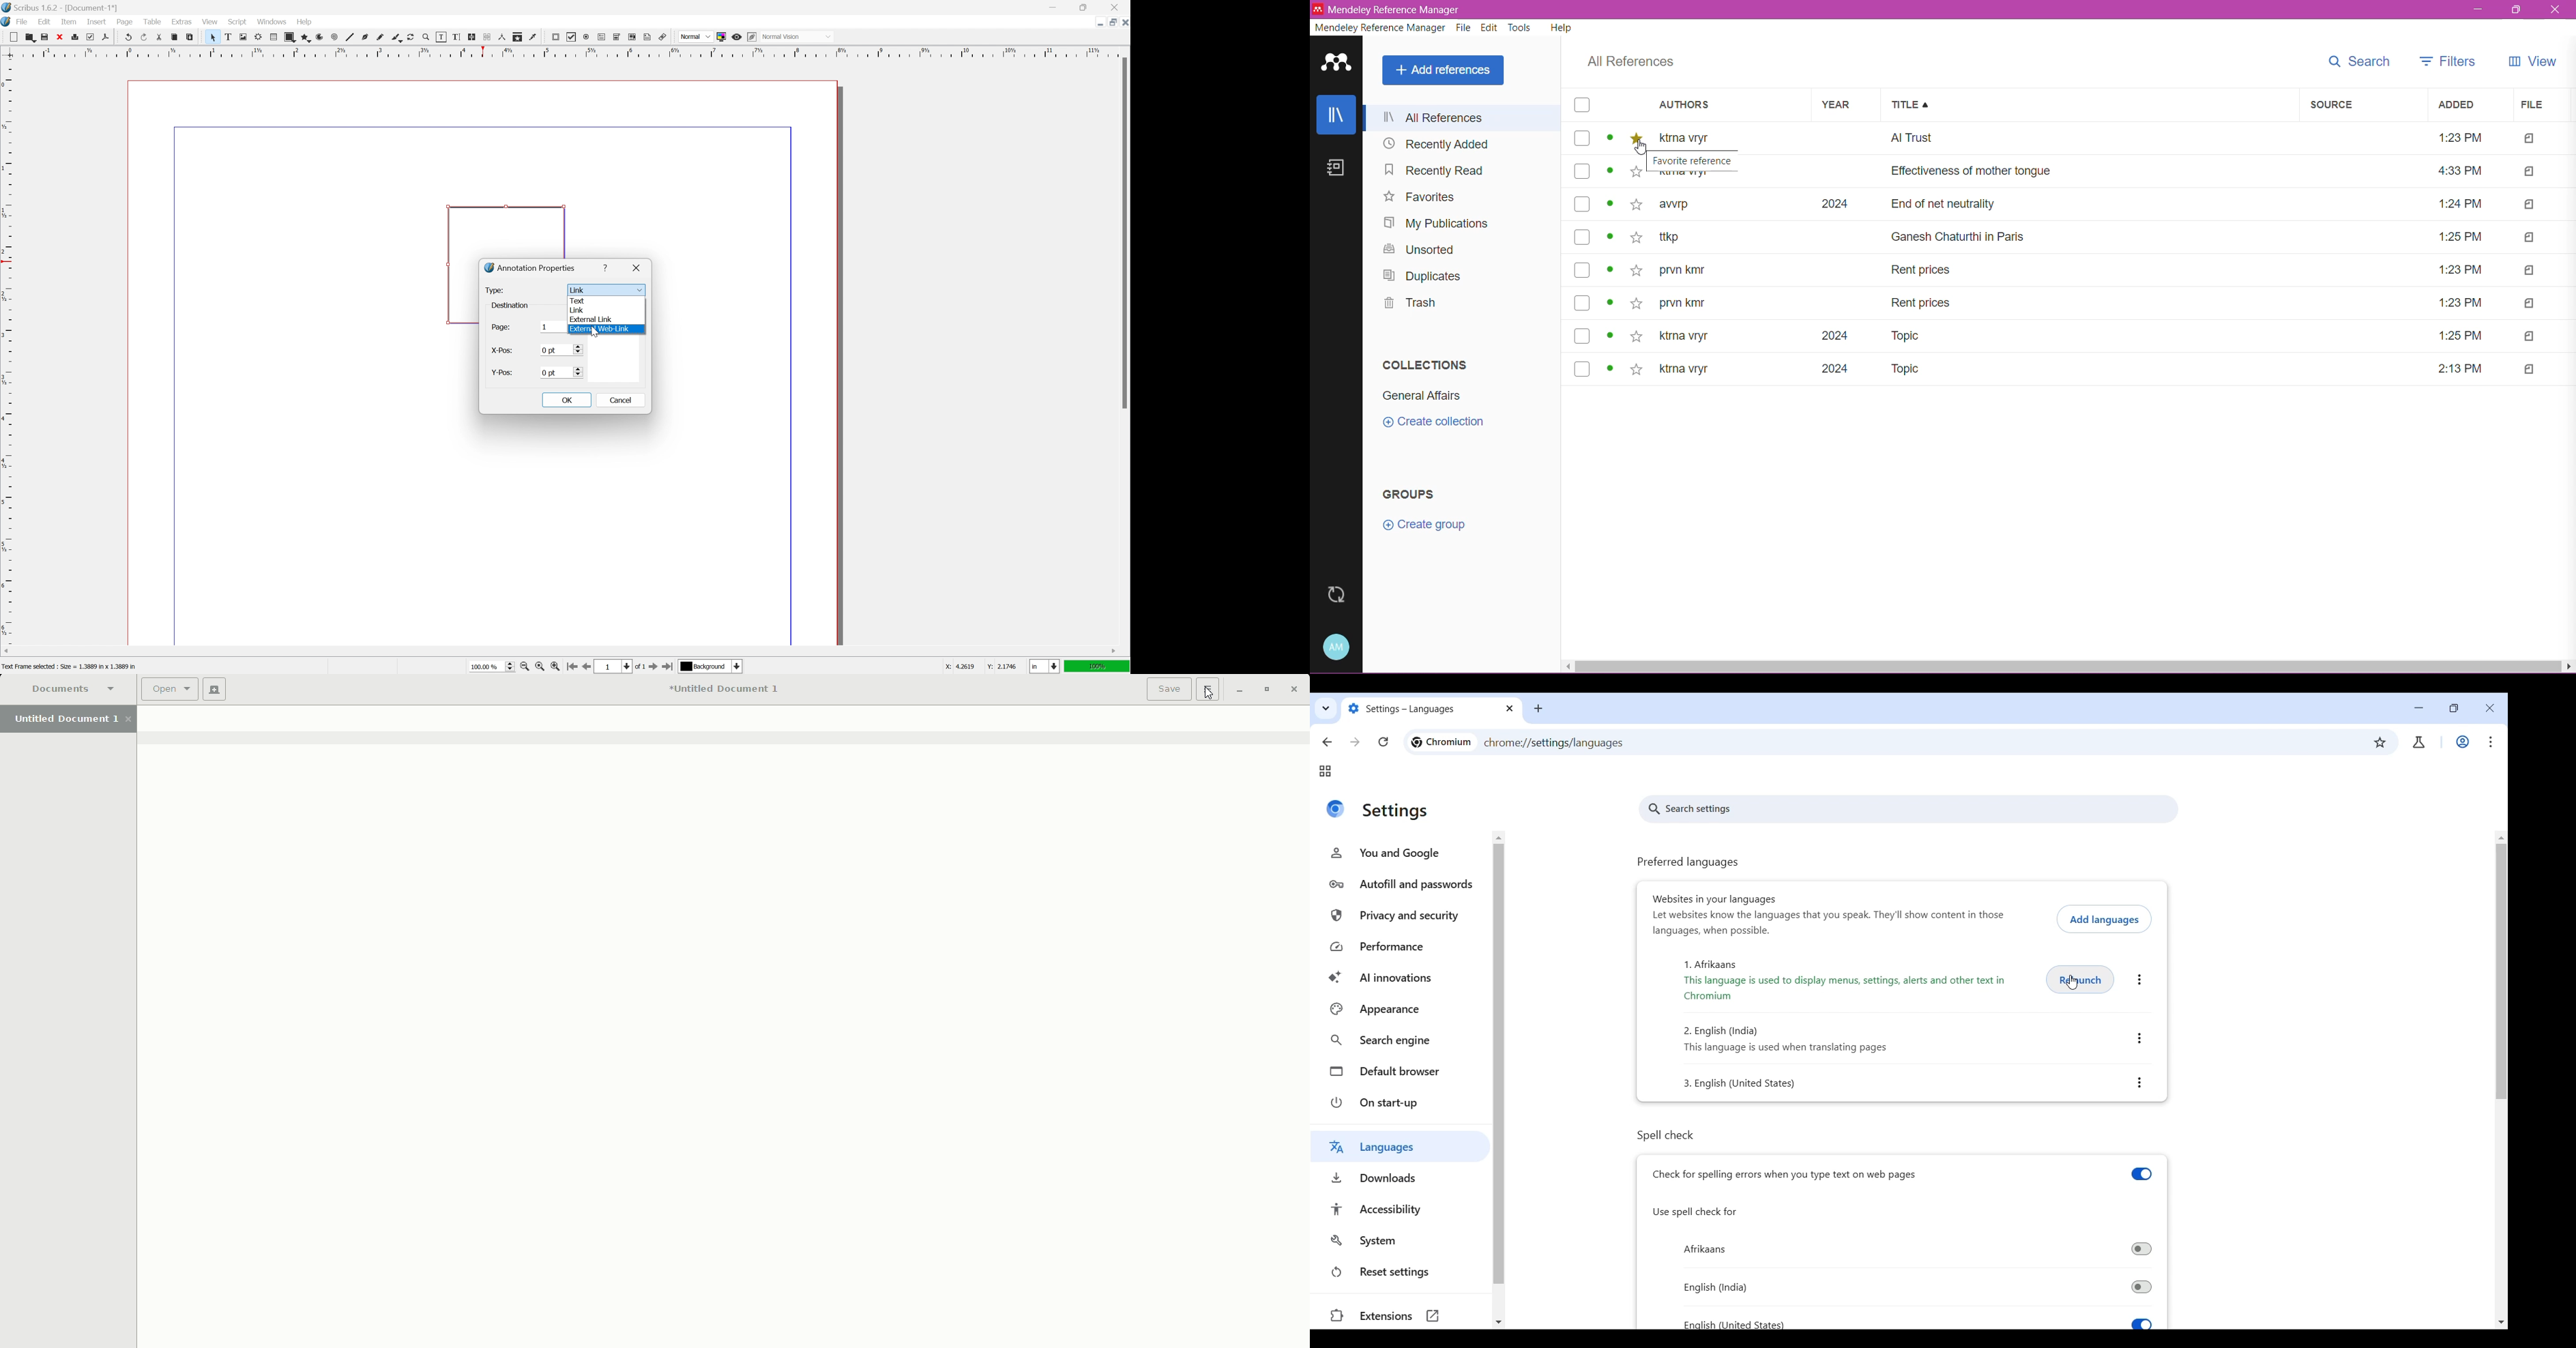 The height and width of the screenshot is (1372, 2576). I want to click on unlink text frames, so click(487, 37).